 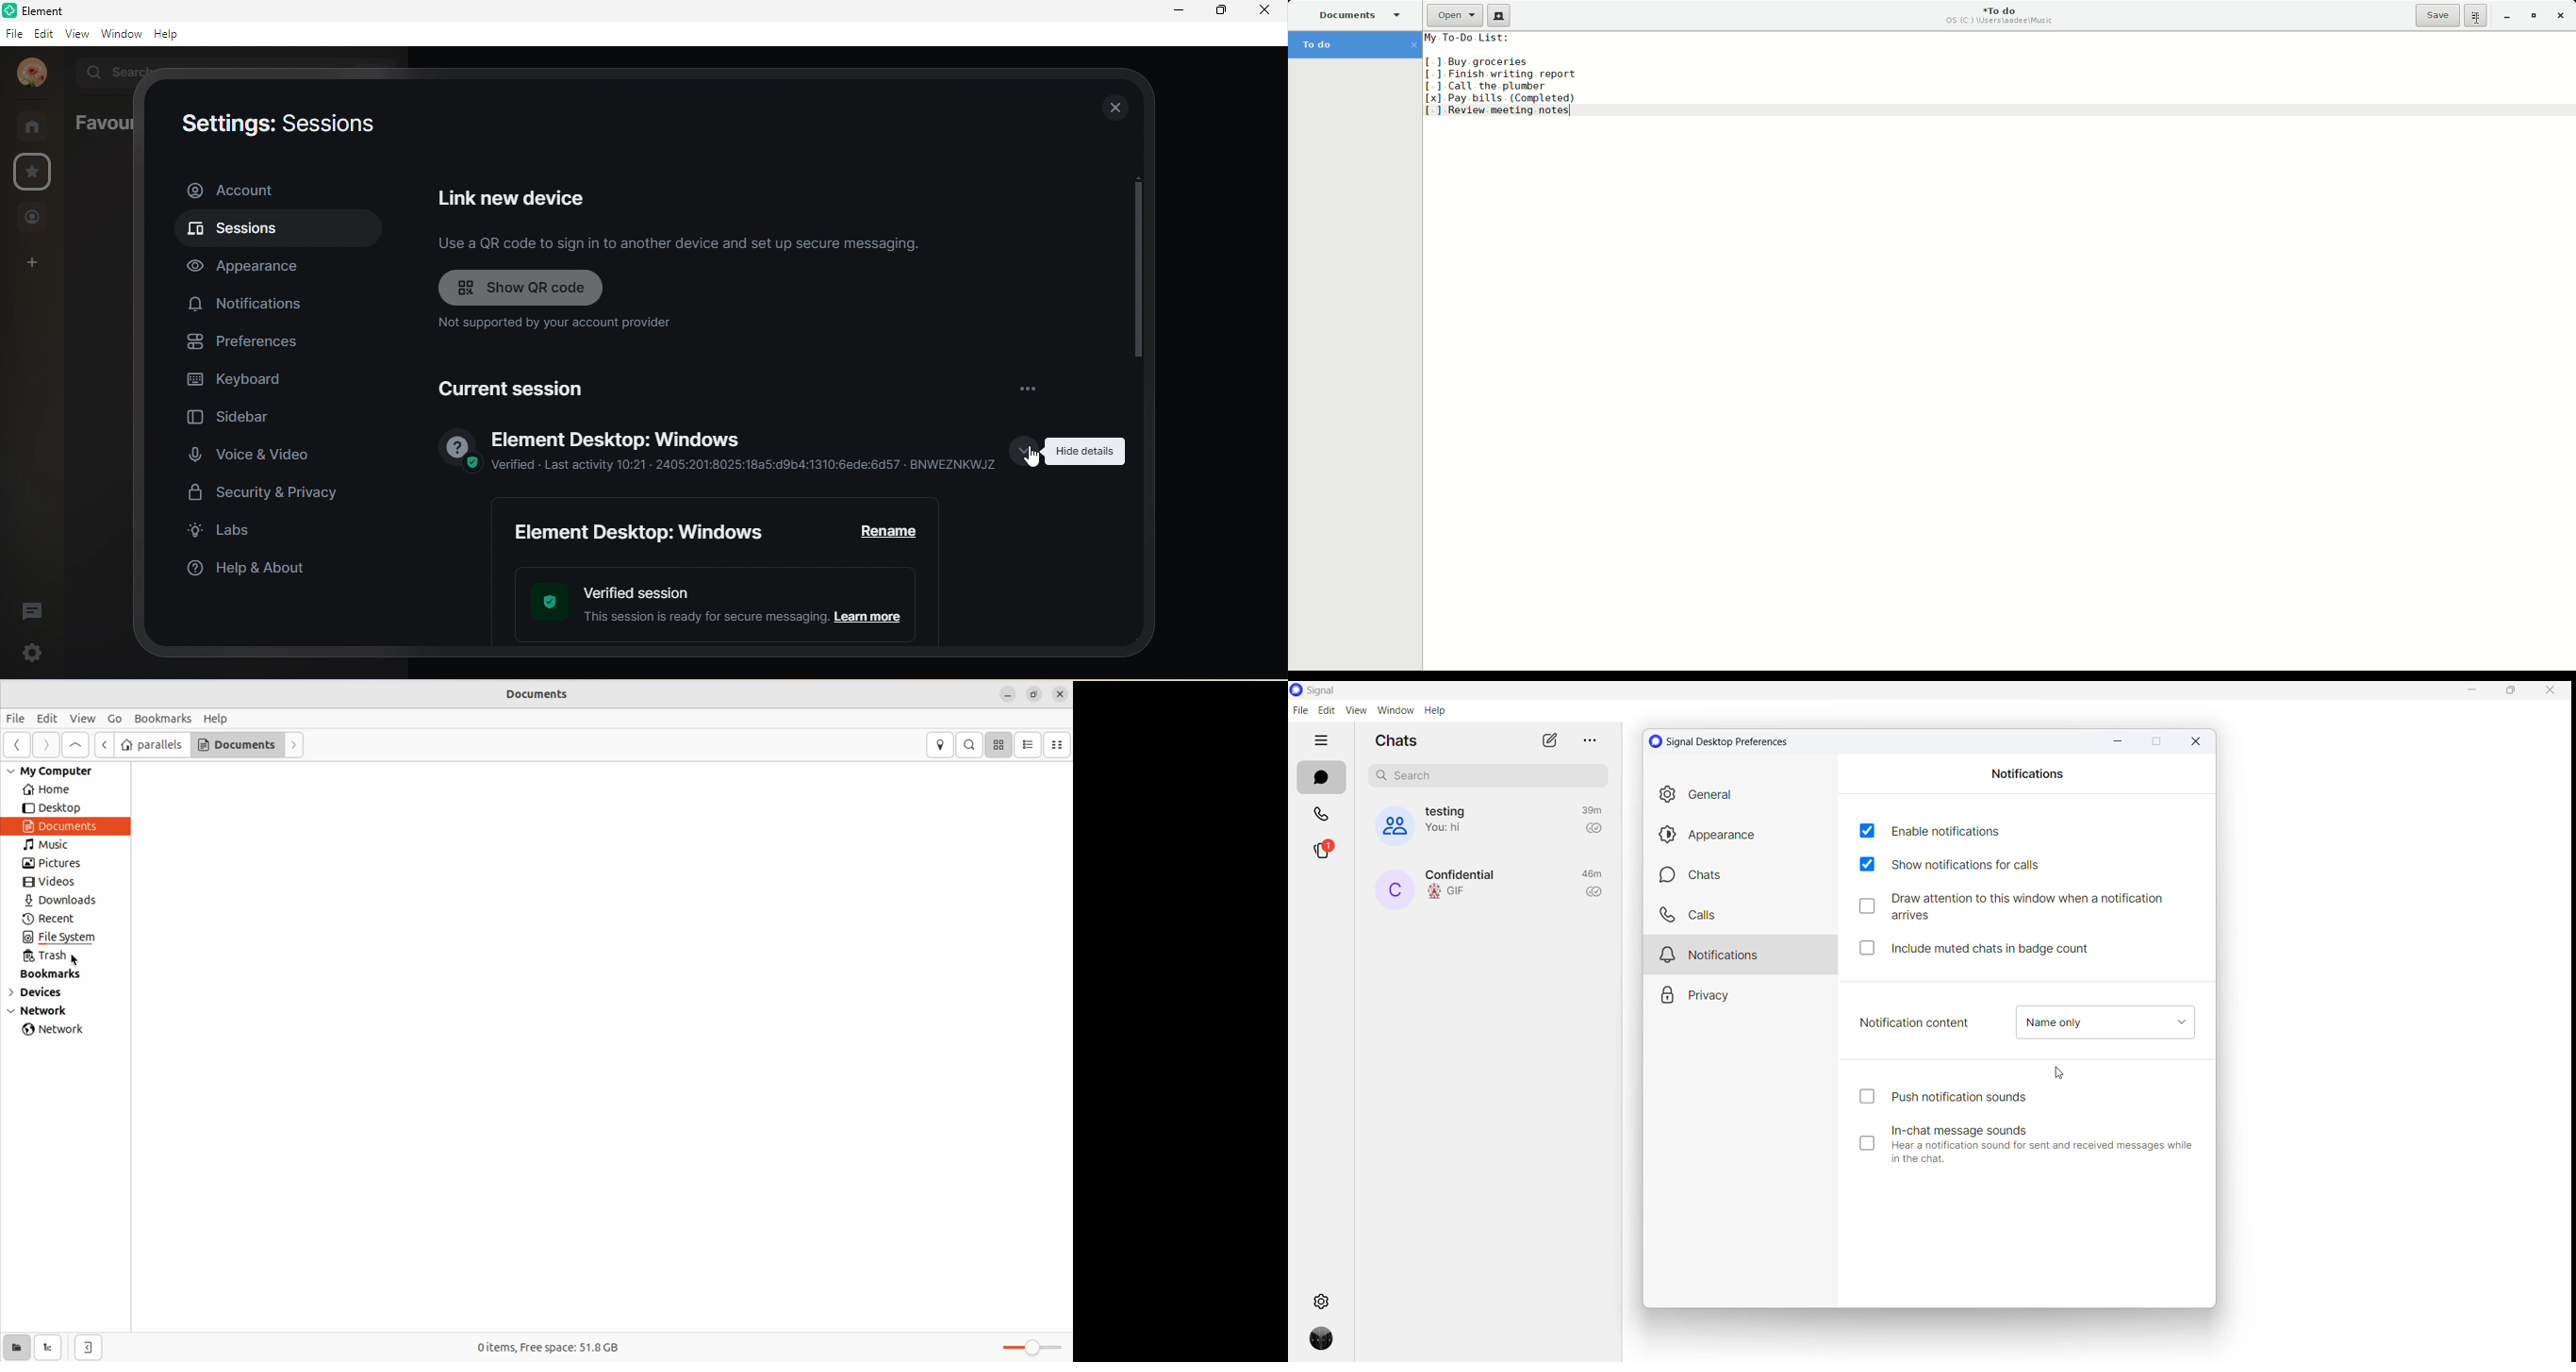 What do you see at coordinates (1396, 741) in the screenshot?
I see `chats heading` at bounding box center [1396, 741].